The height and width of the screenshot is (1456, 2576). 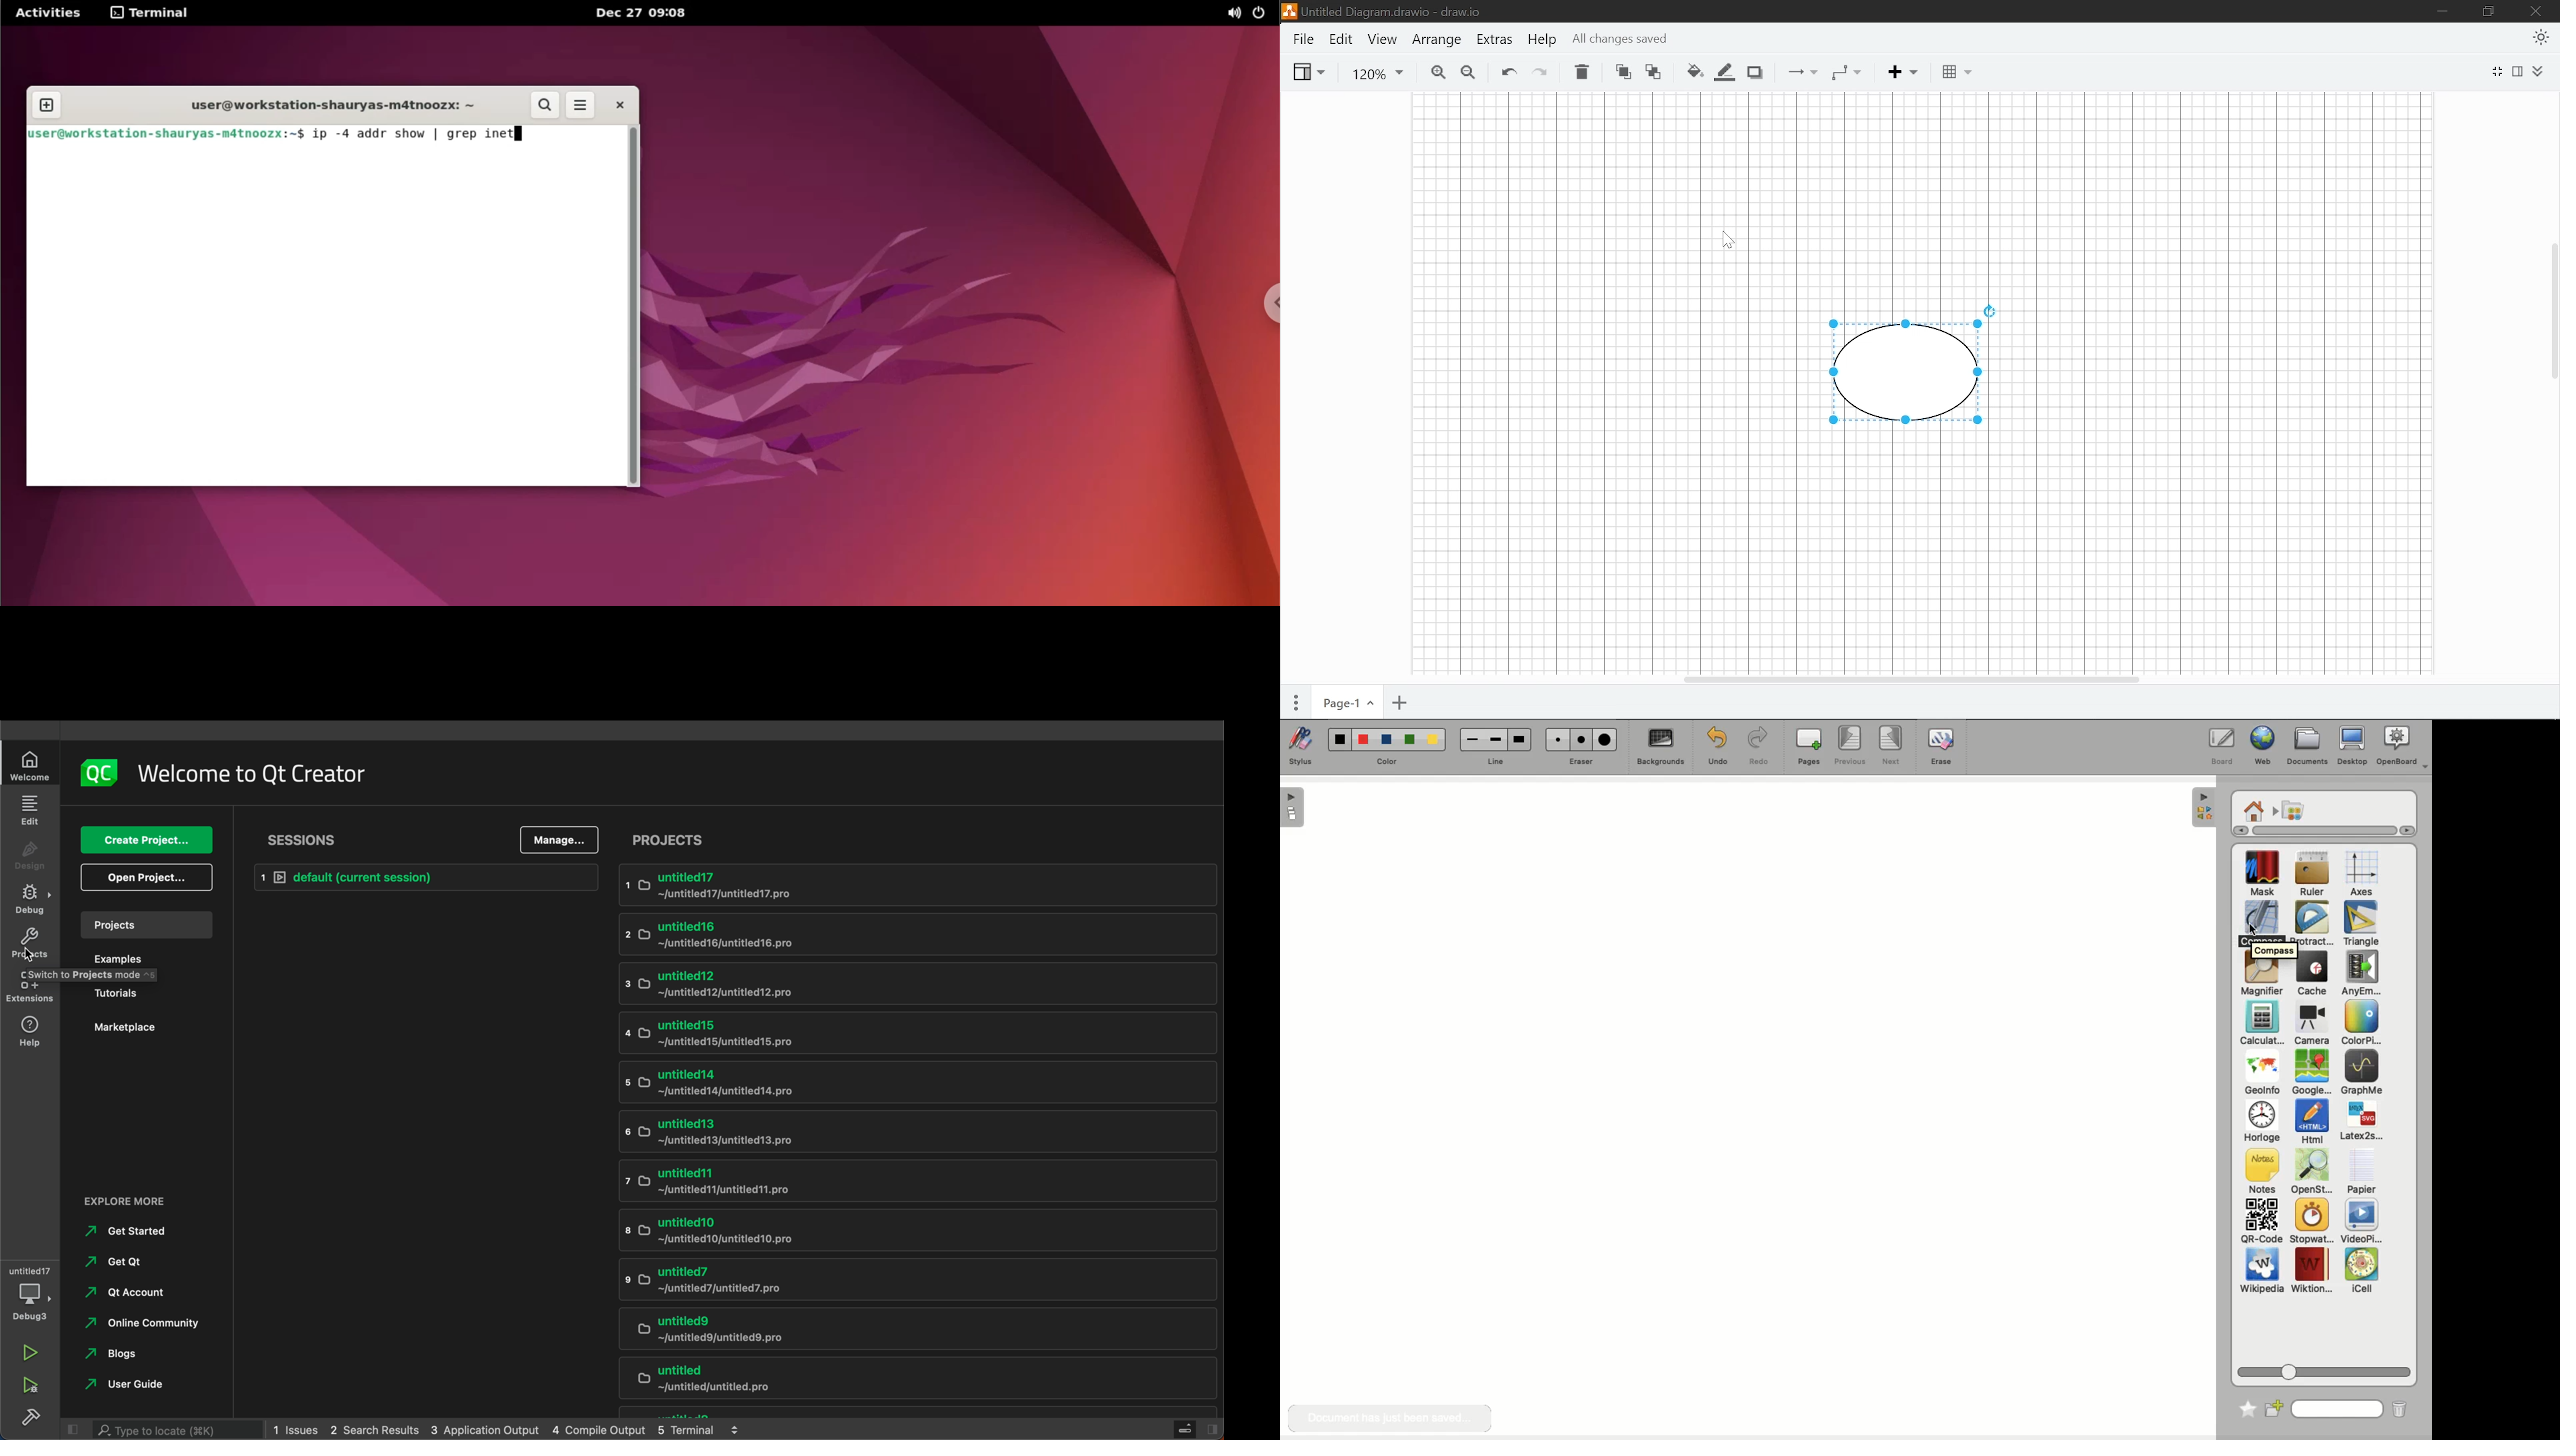 What do you see at coordinates (139, 959) in the screenshot?
I see `Examples ` at bounding box center [139, 959].